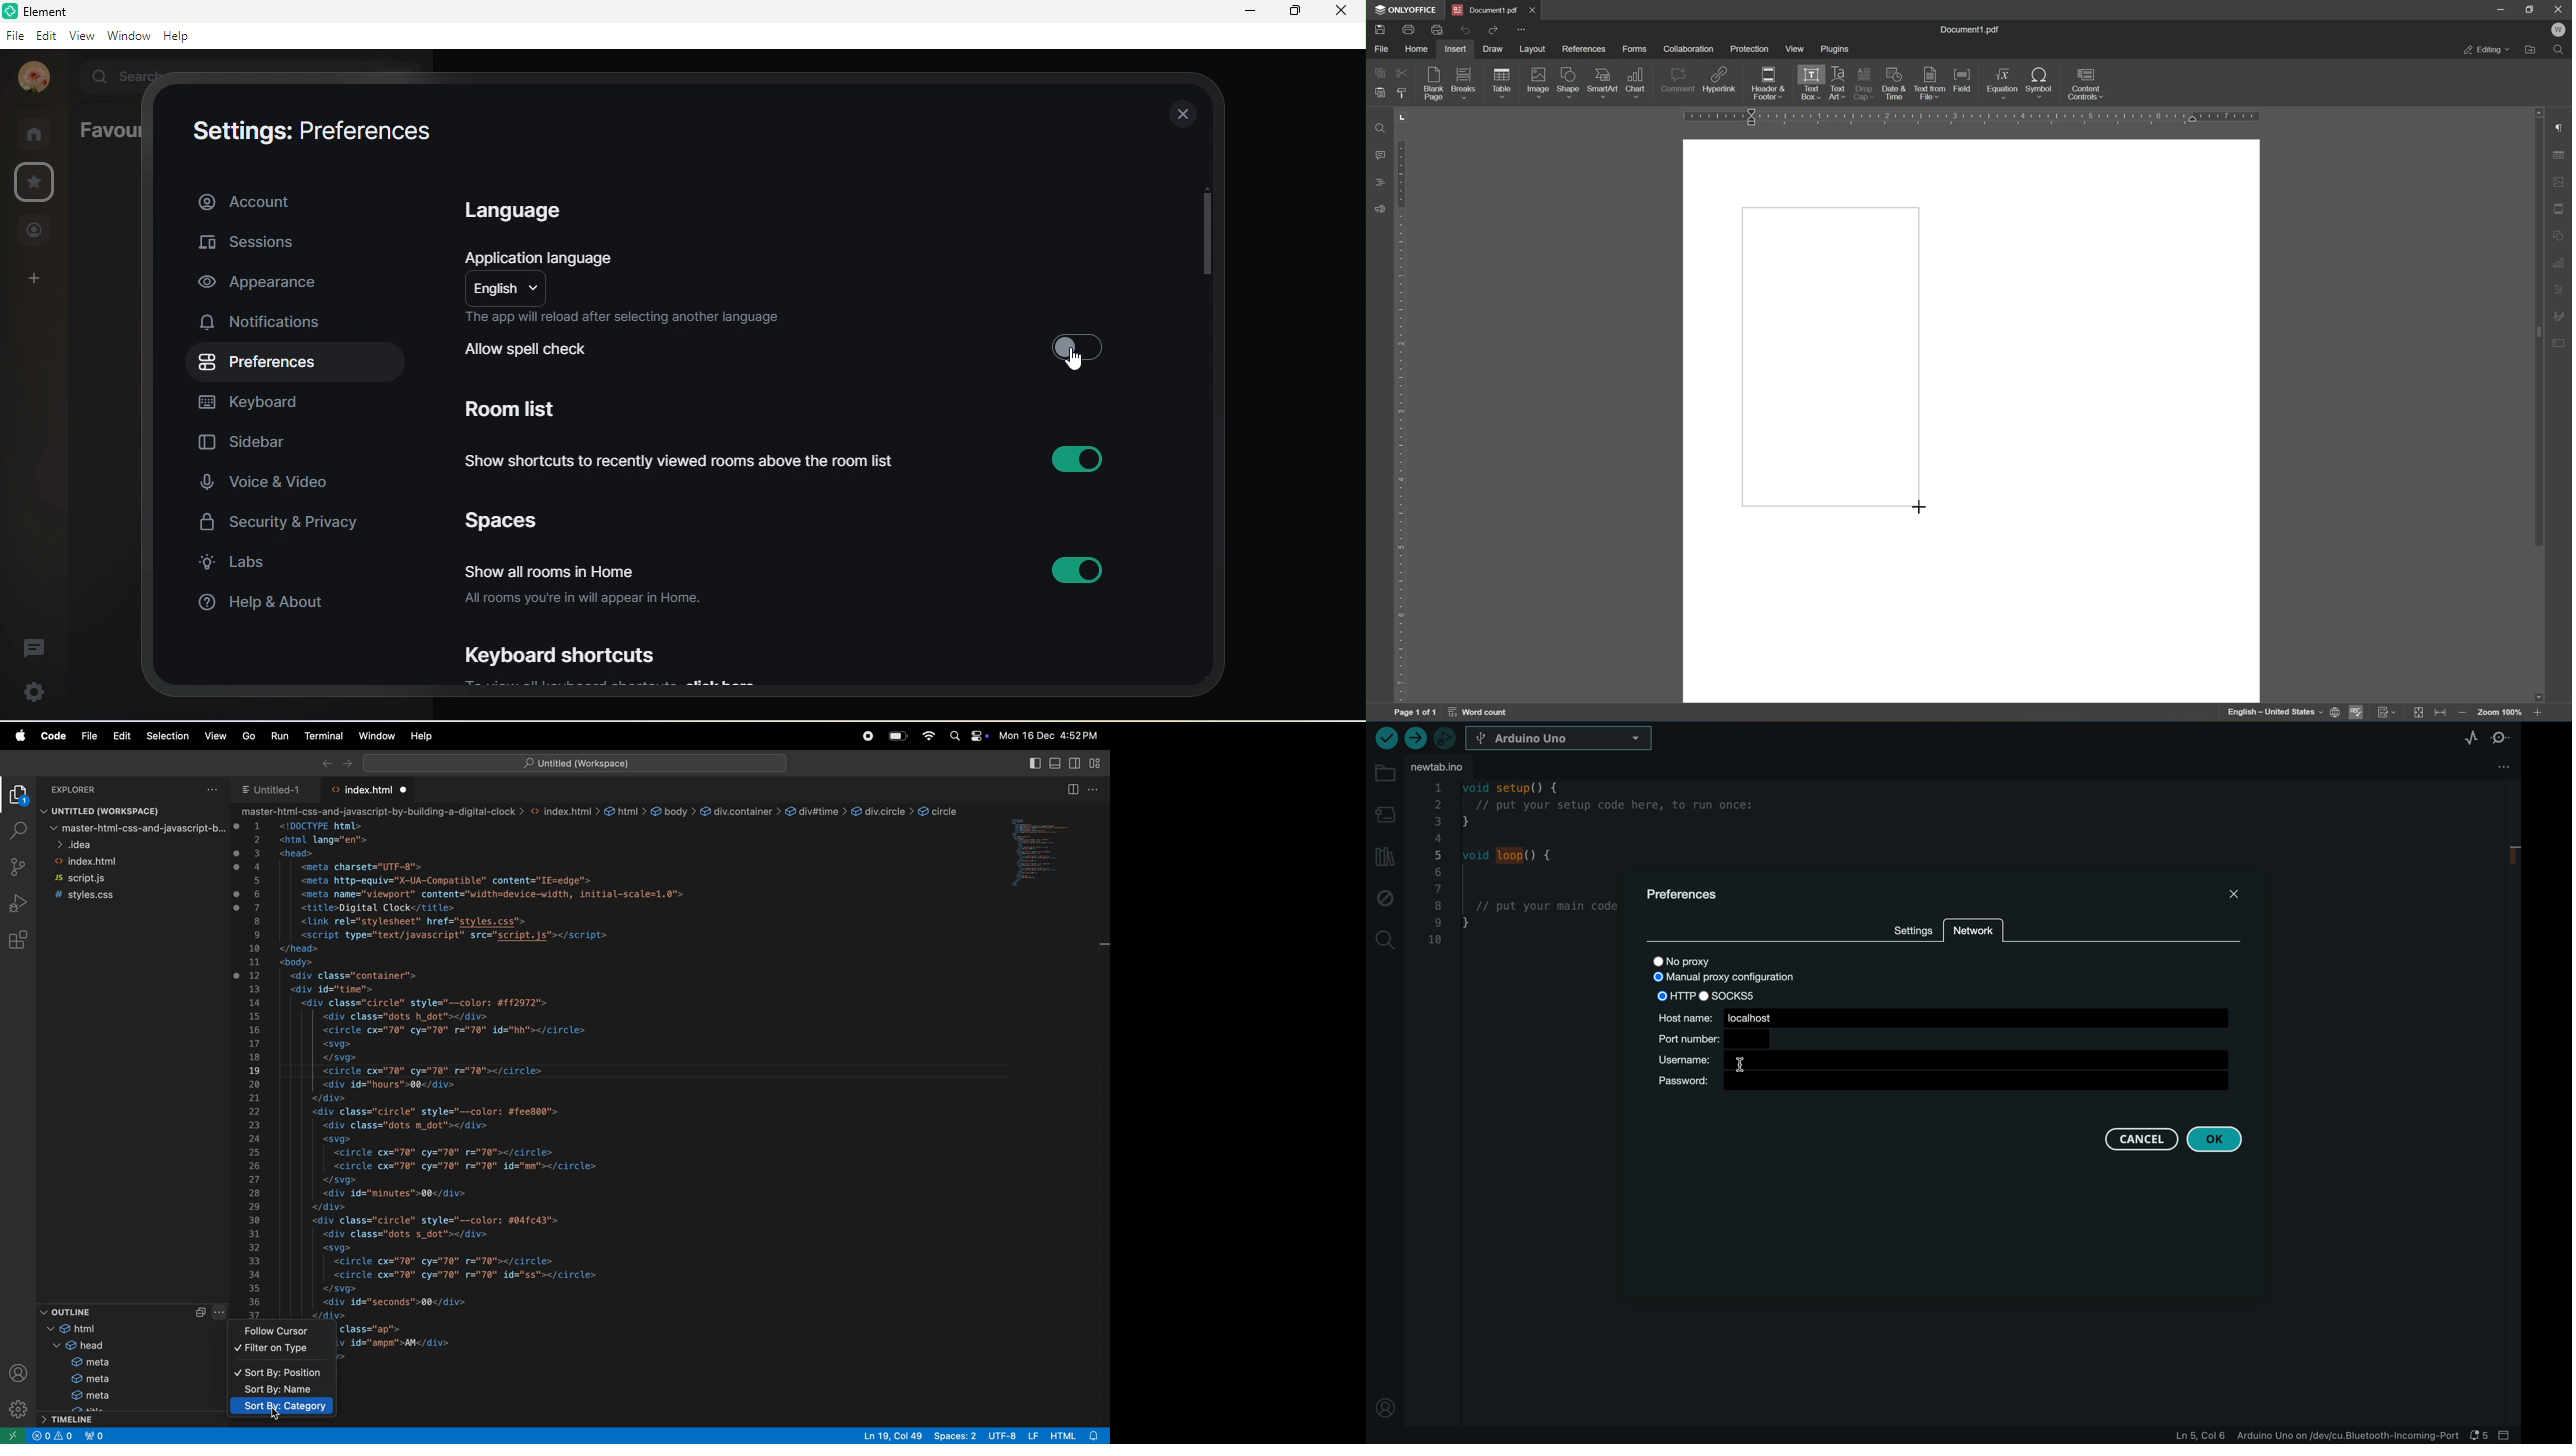 Image resolution: width=2576 pixels, height=1456 pixels. Describe the element at coordinates (85, 790) in the screenshot. I see `Explore` at that location.